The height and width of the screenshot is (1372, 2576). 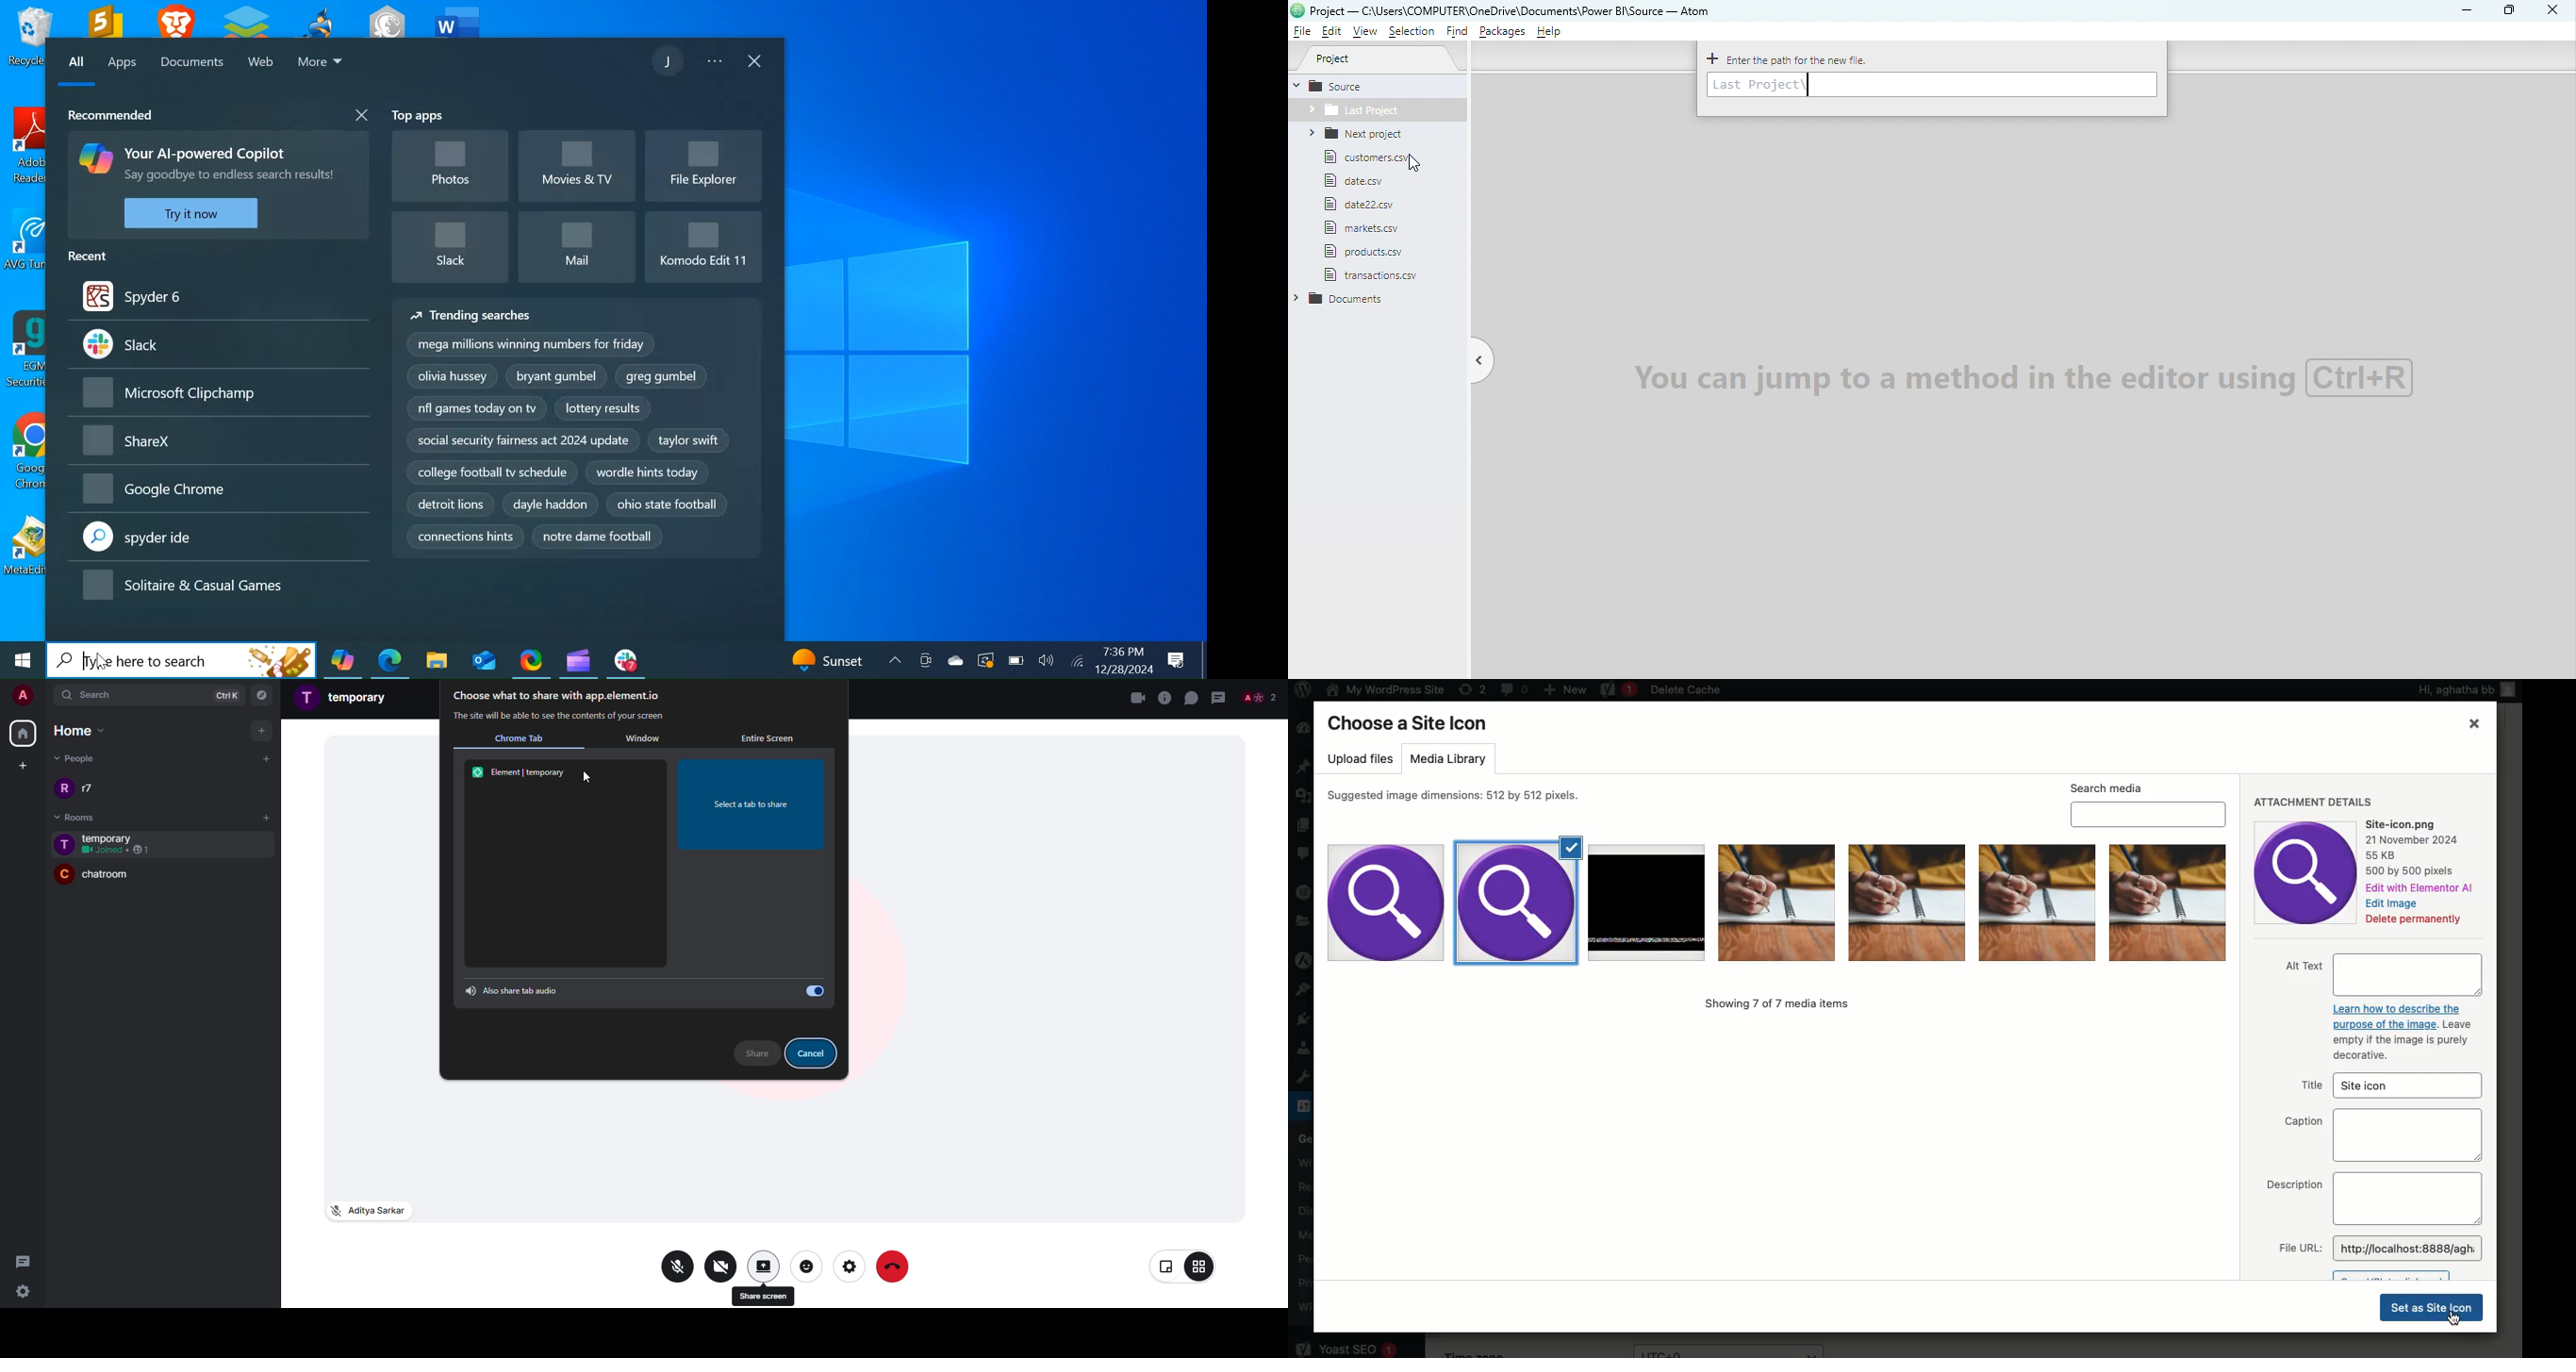 What do you see at coordinates (1121, 652) in the screenshot?
I see `Time` at bounding box center [1121, 652].